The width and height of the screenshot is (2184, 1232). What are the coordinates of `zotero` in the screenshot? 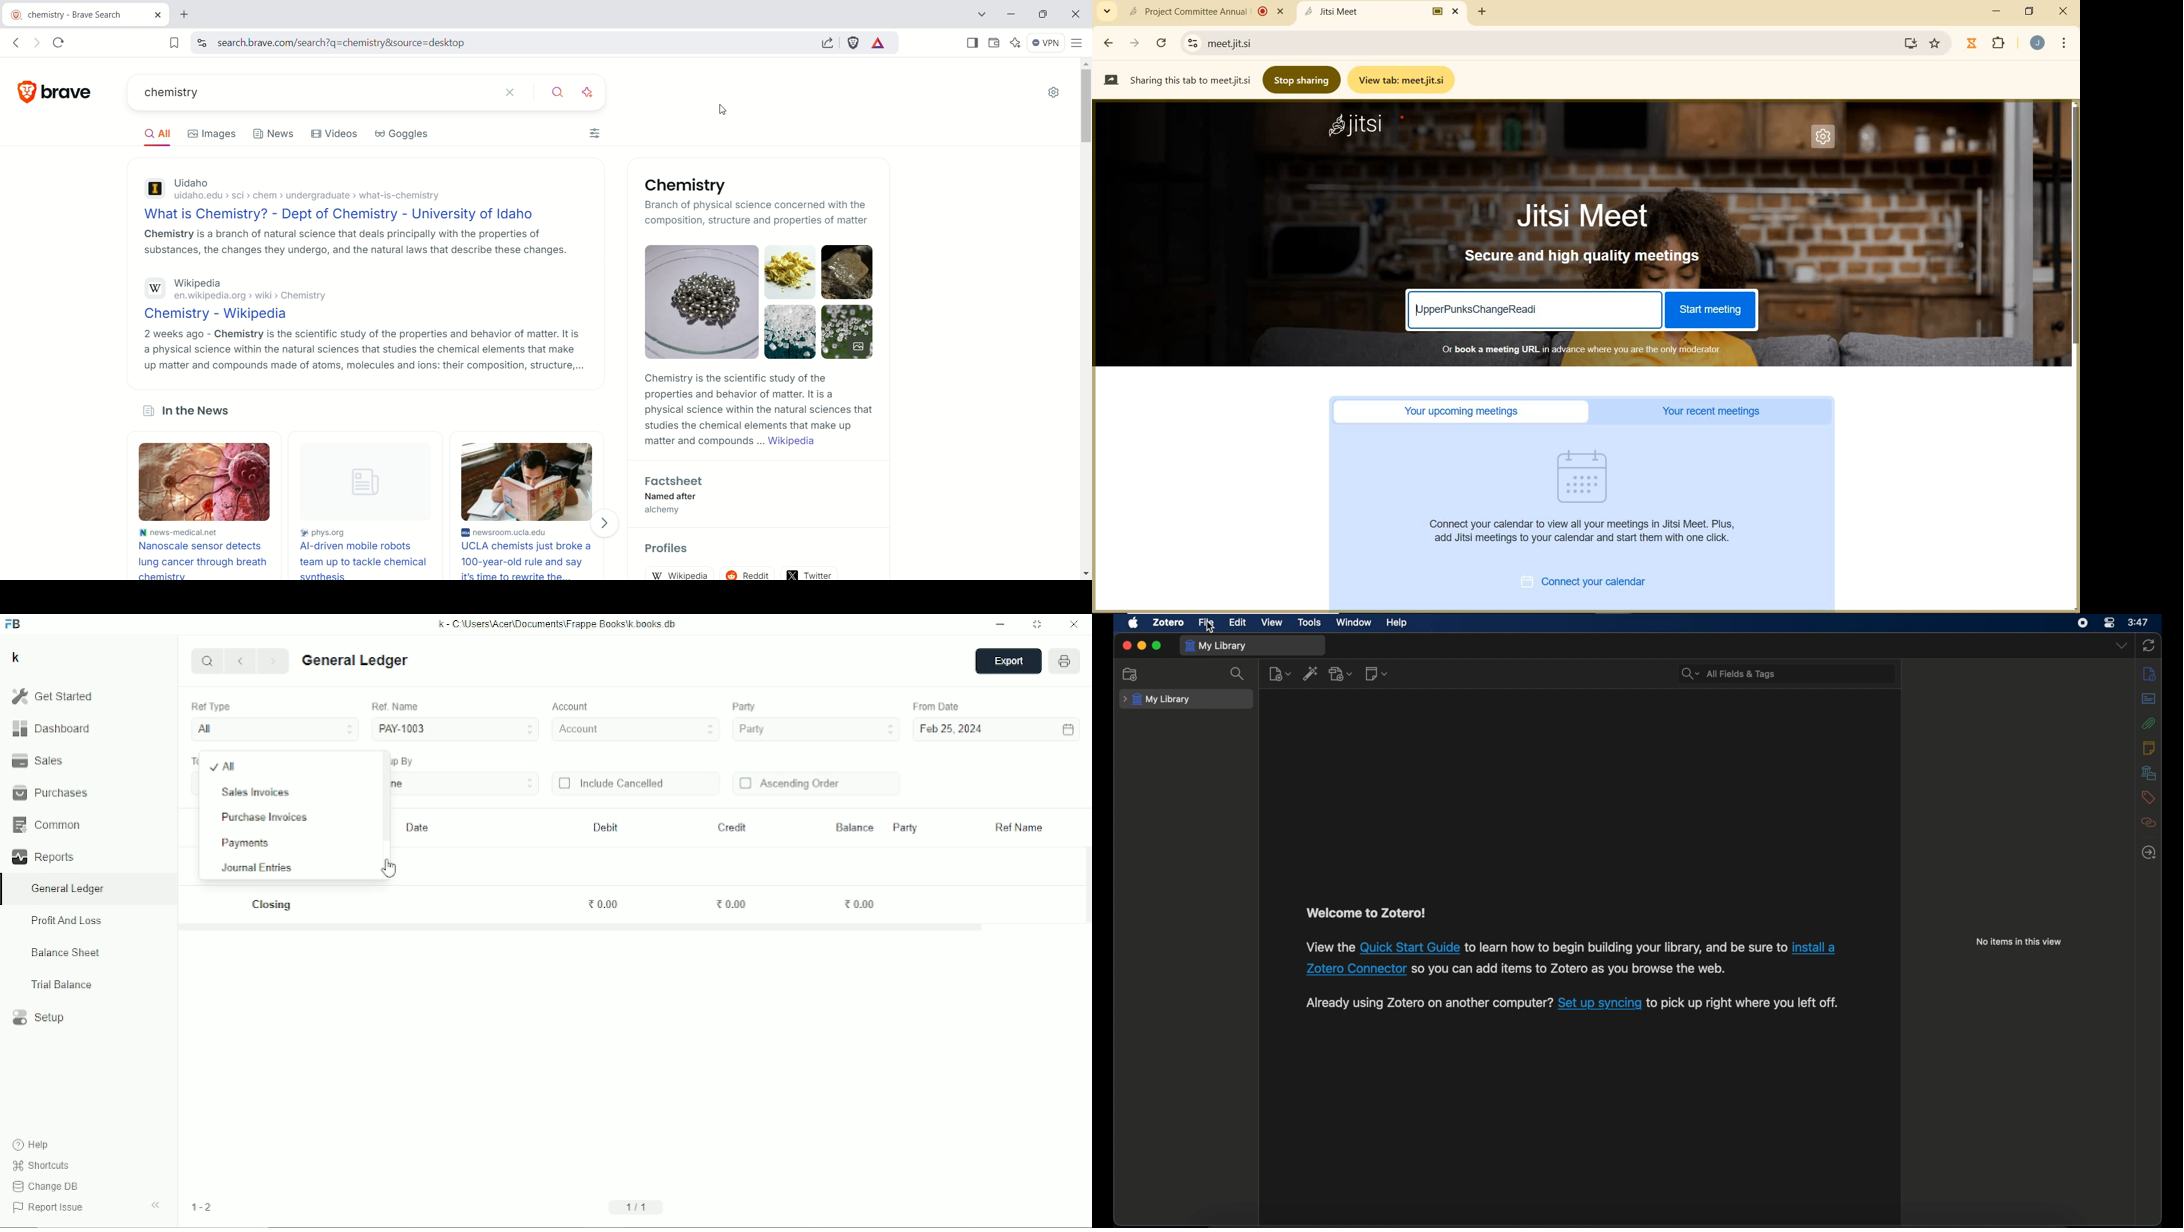 It's located at (1169, 623).